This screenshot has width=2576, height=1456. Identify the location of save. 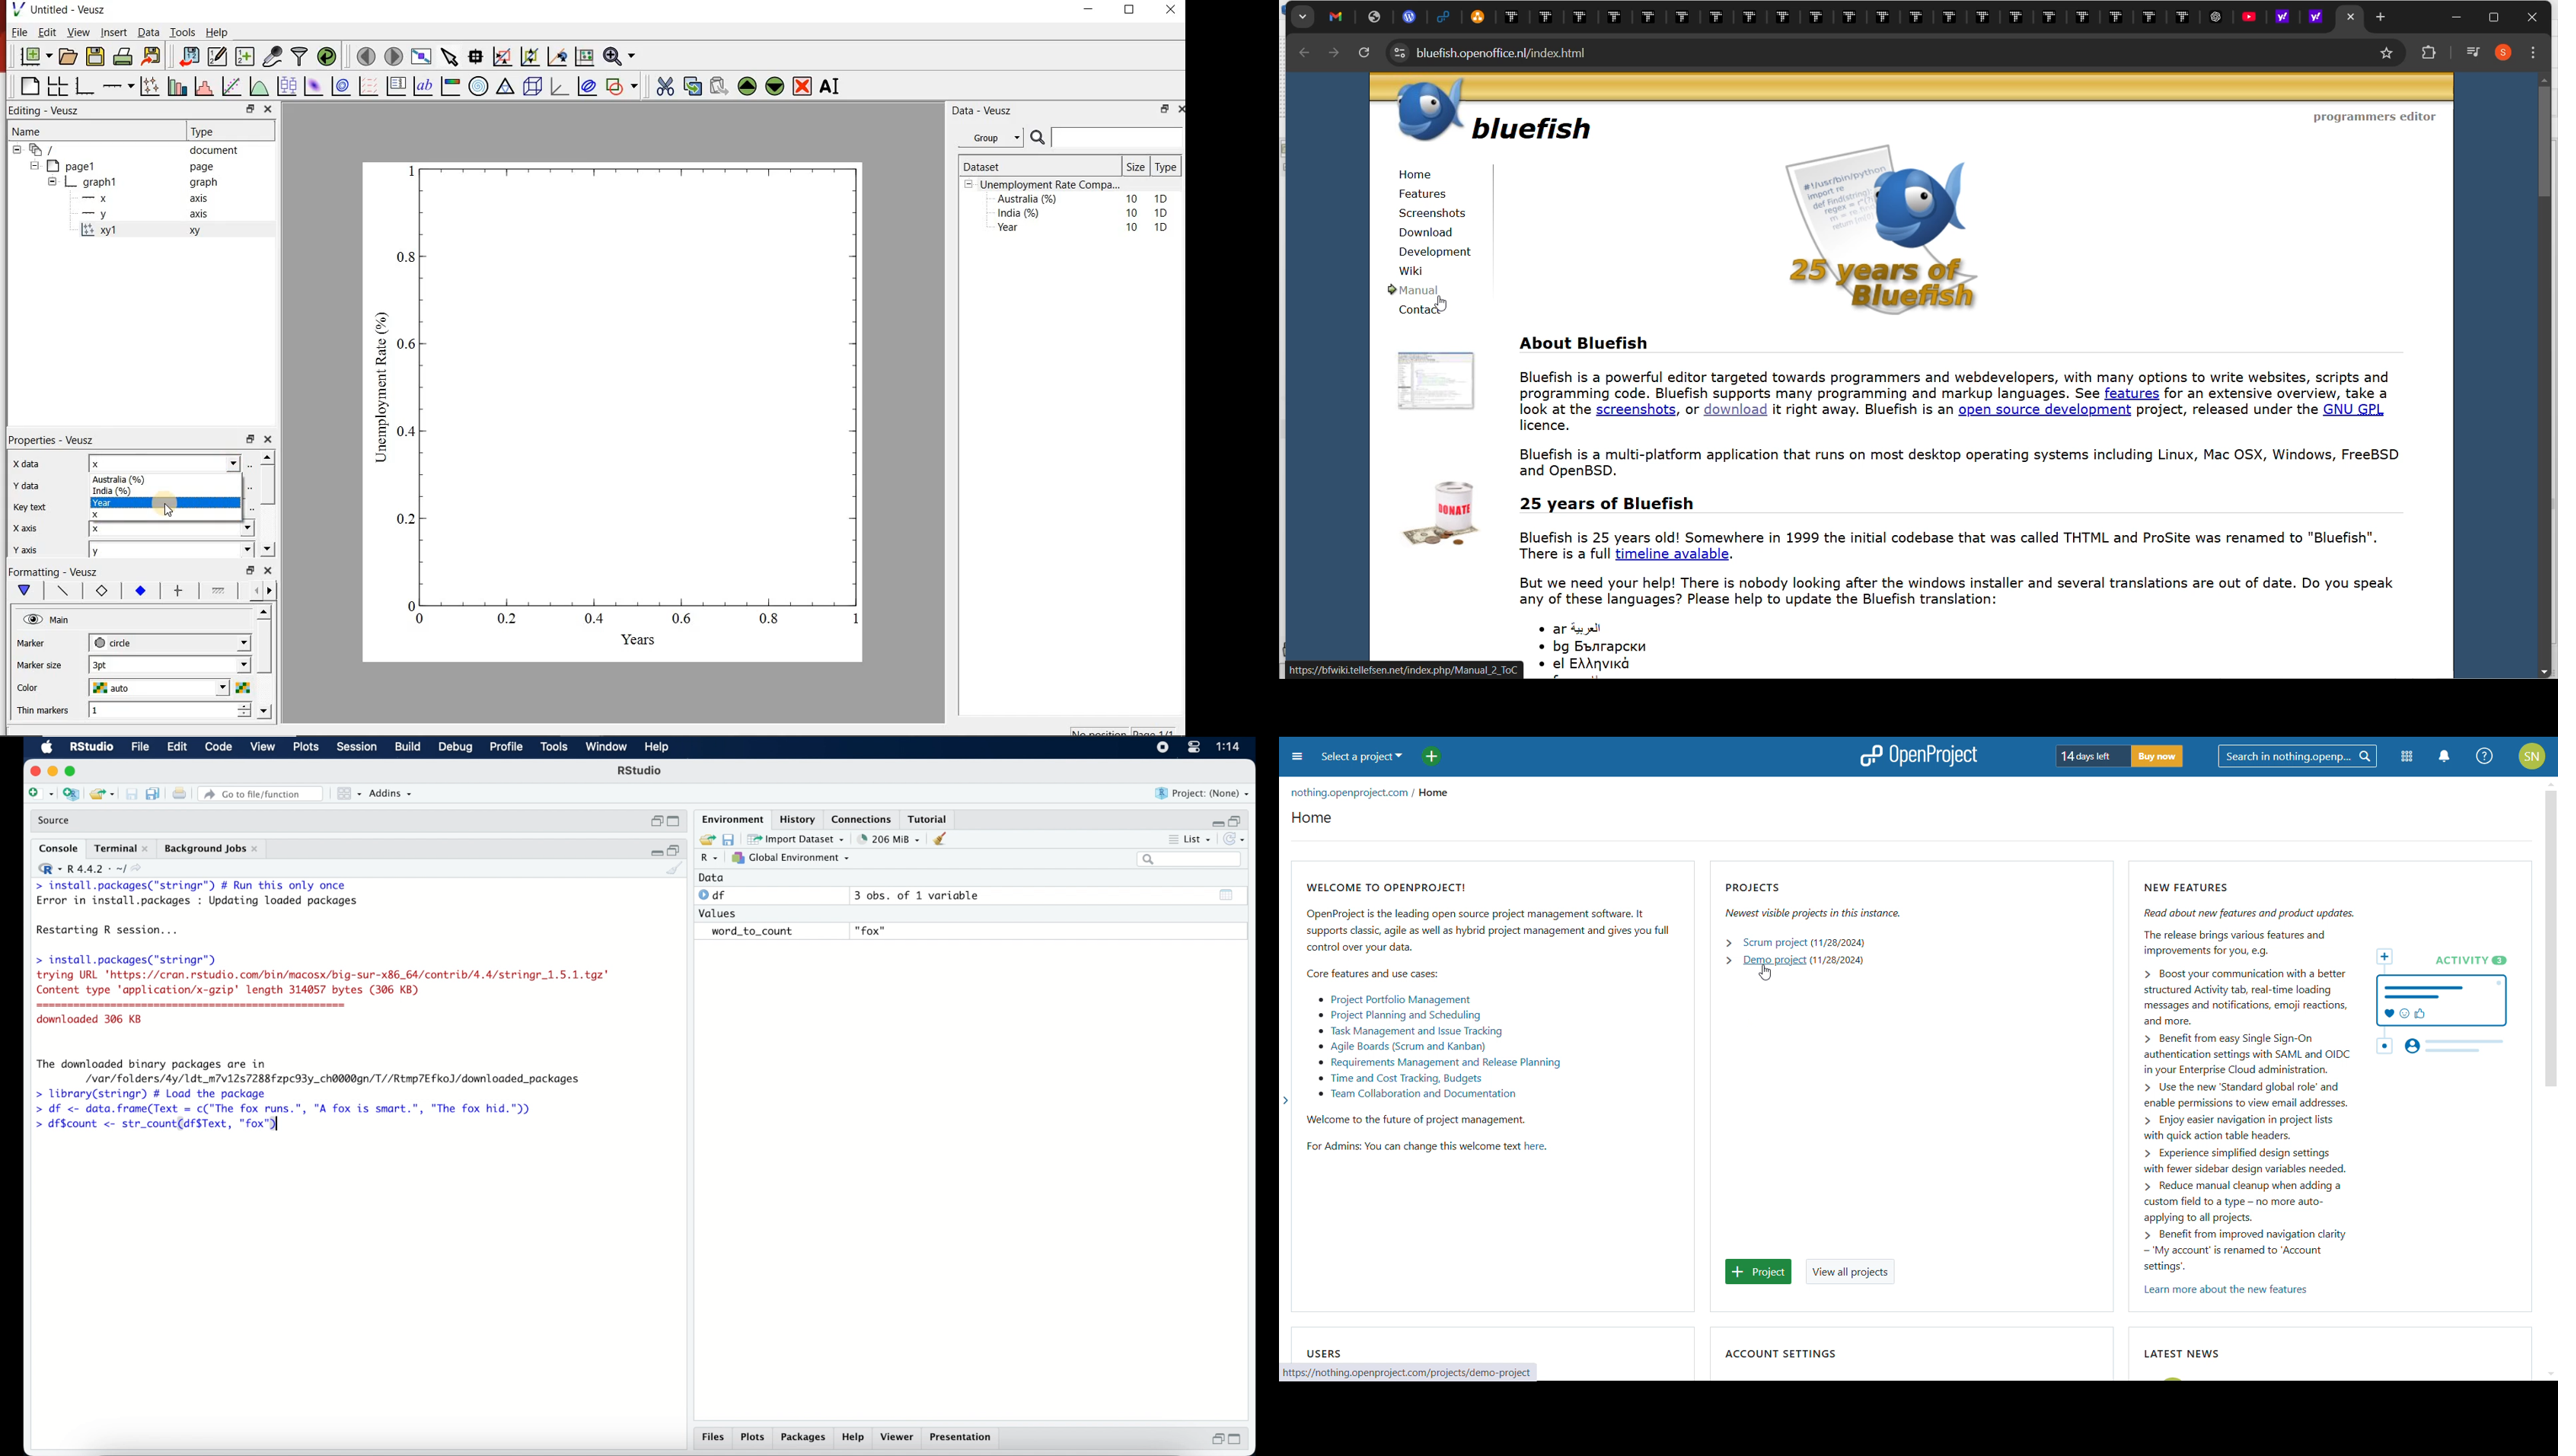
(133, 795).